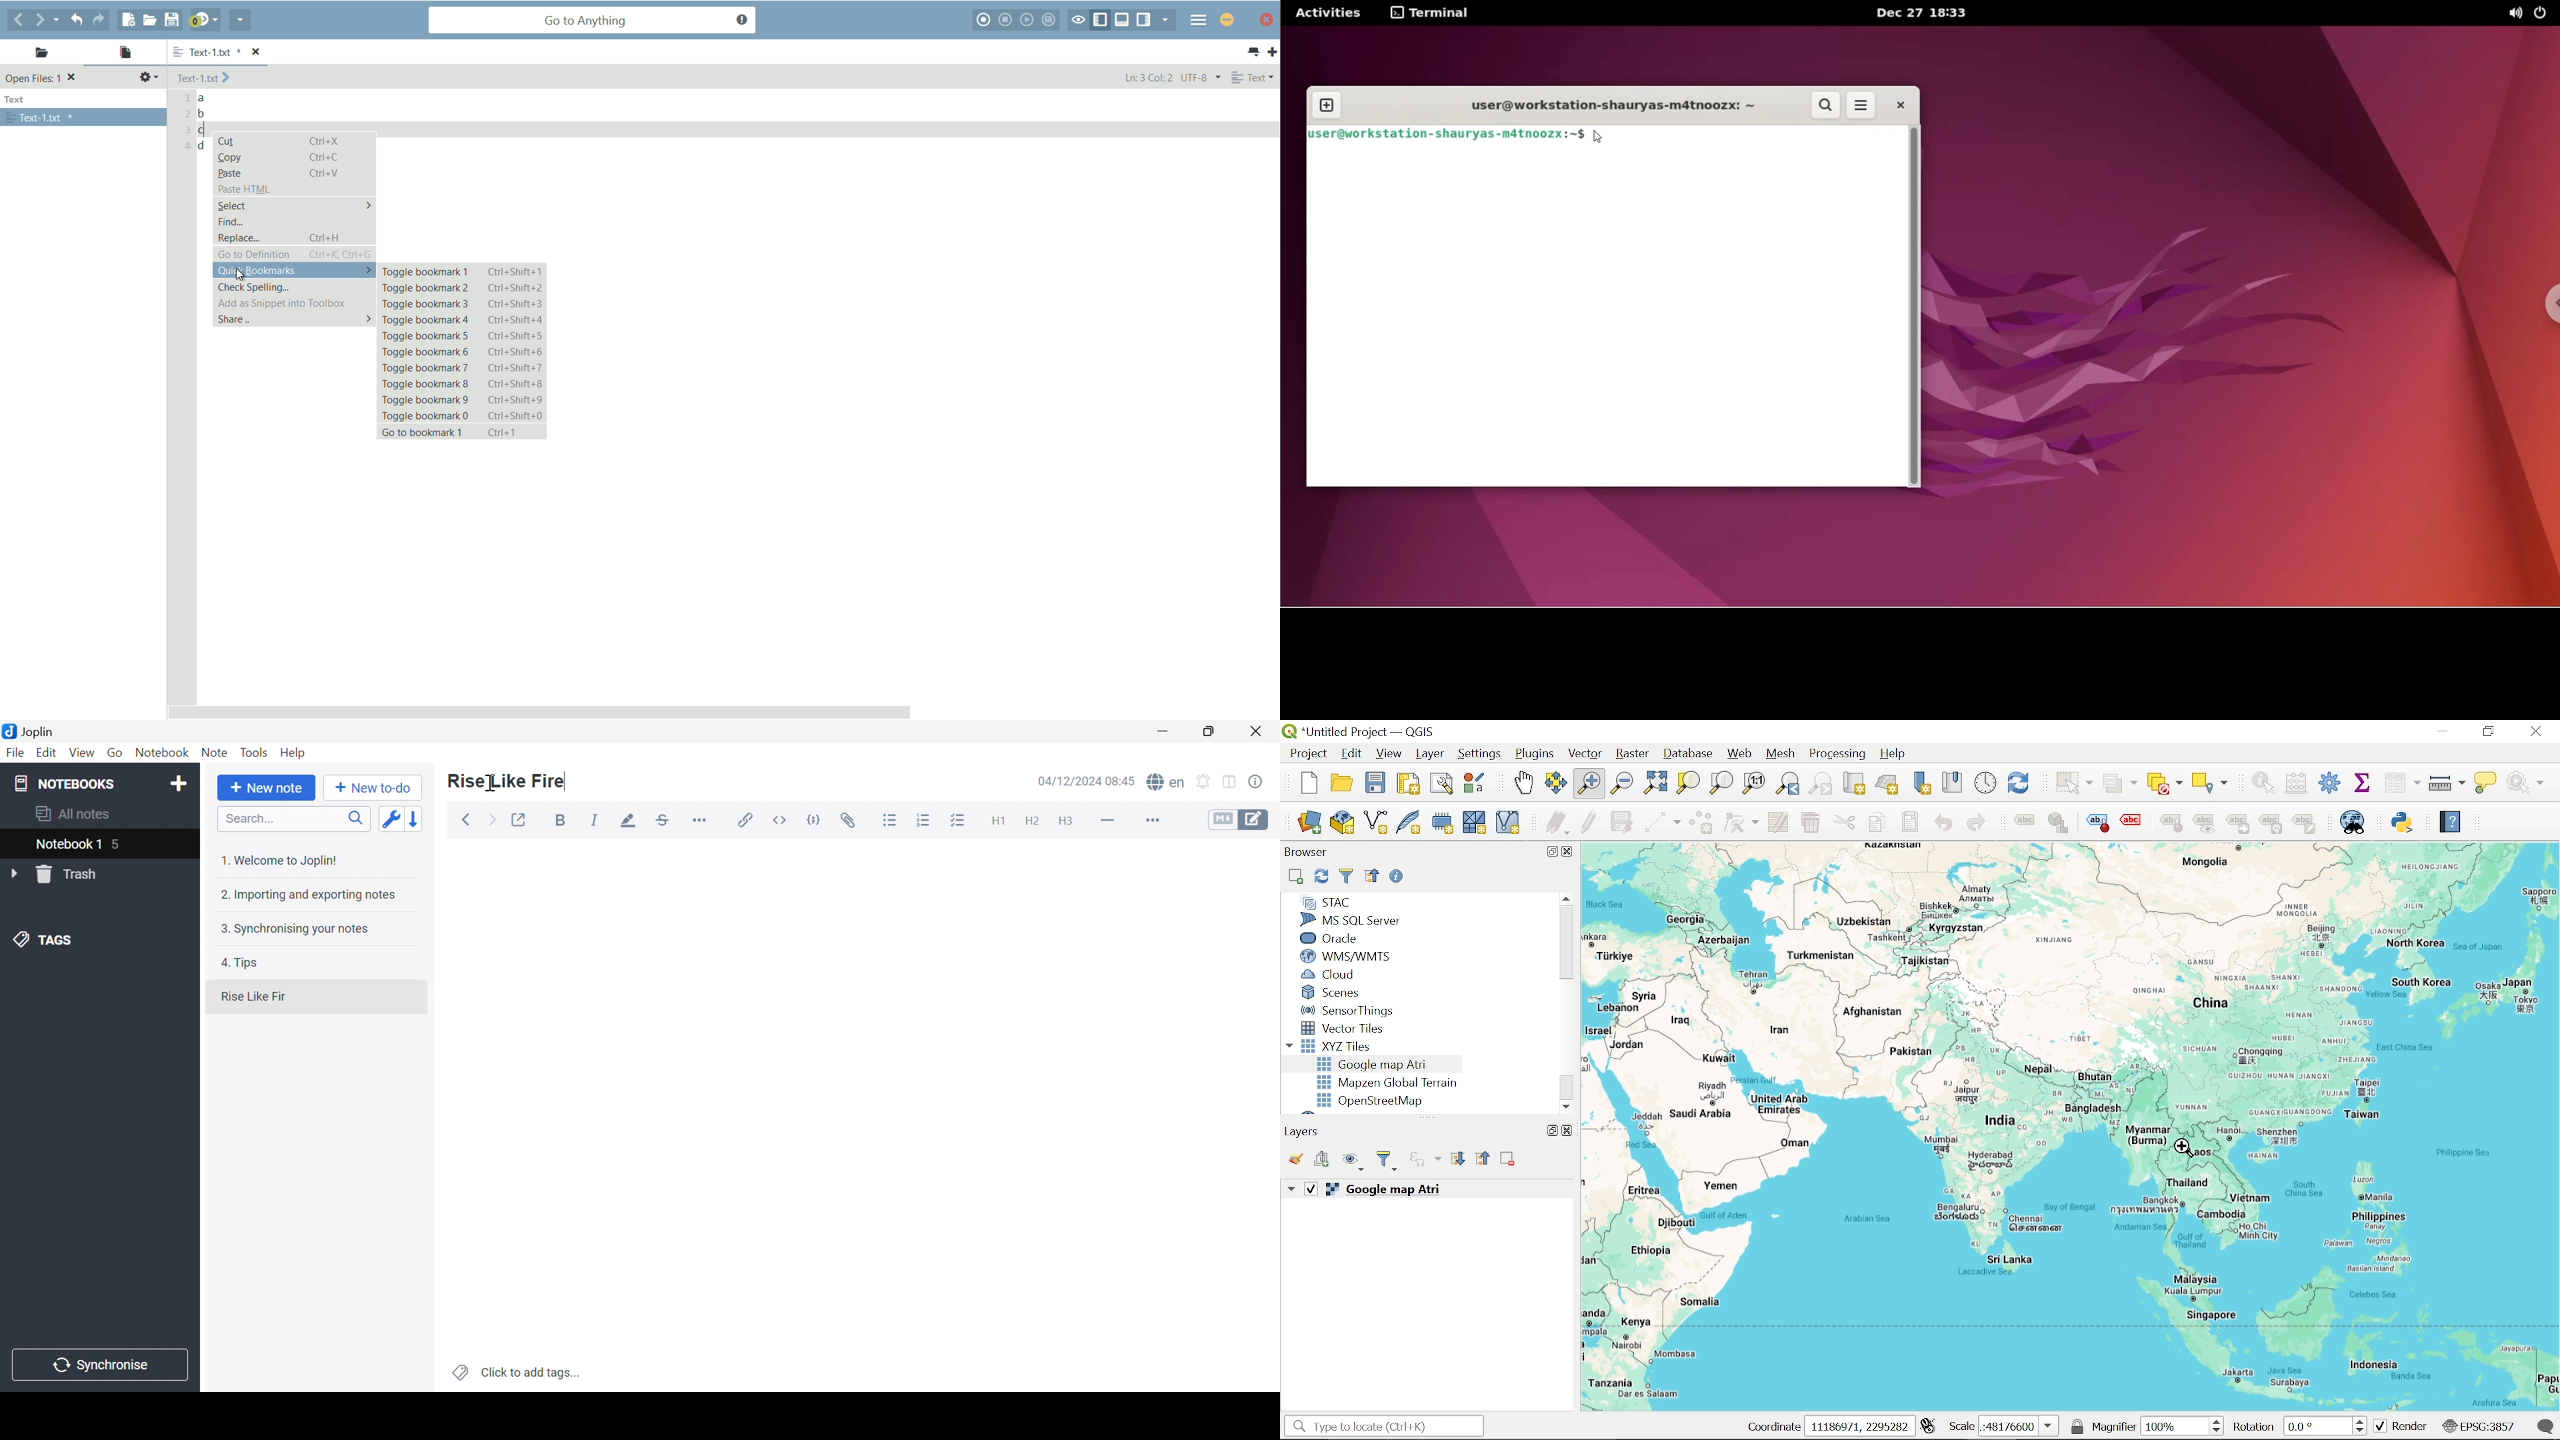 The width and height of the screenshot is (2576, 1456). Describe the element at coordinates (489, 784) in the screenshot. I see `cursor` at that location.